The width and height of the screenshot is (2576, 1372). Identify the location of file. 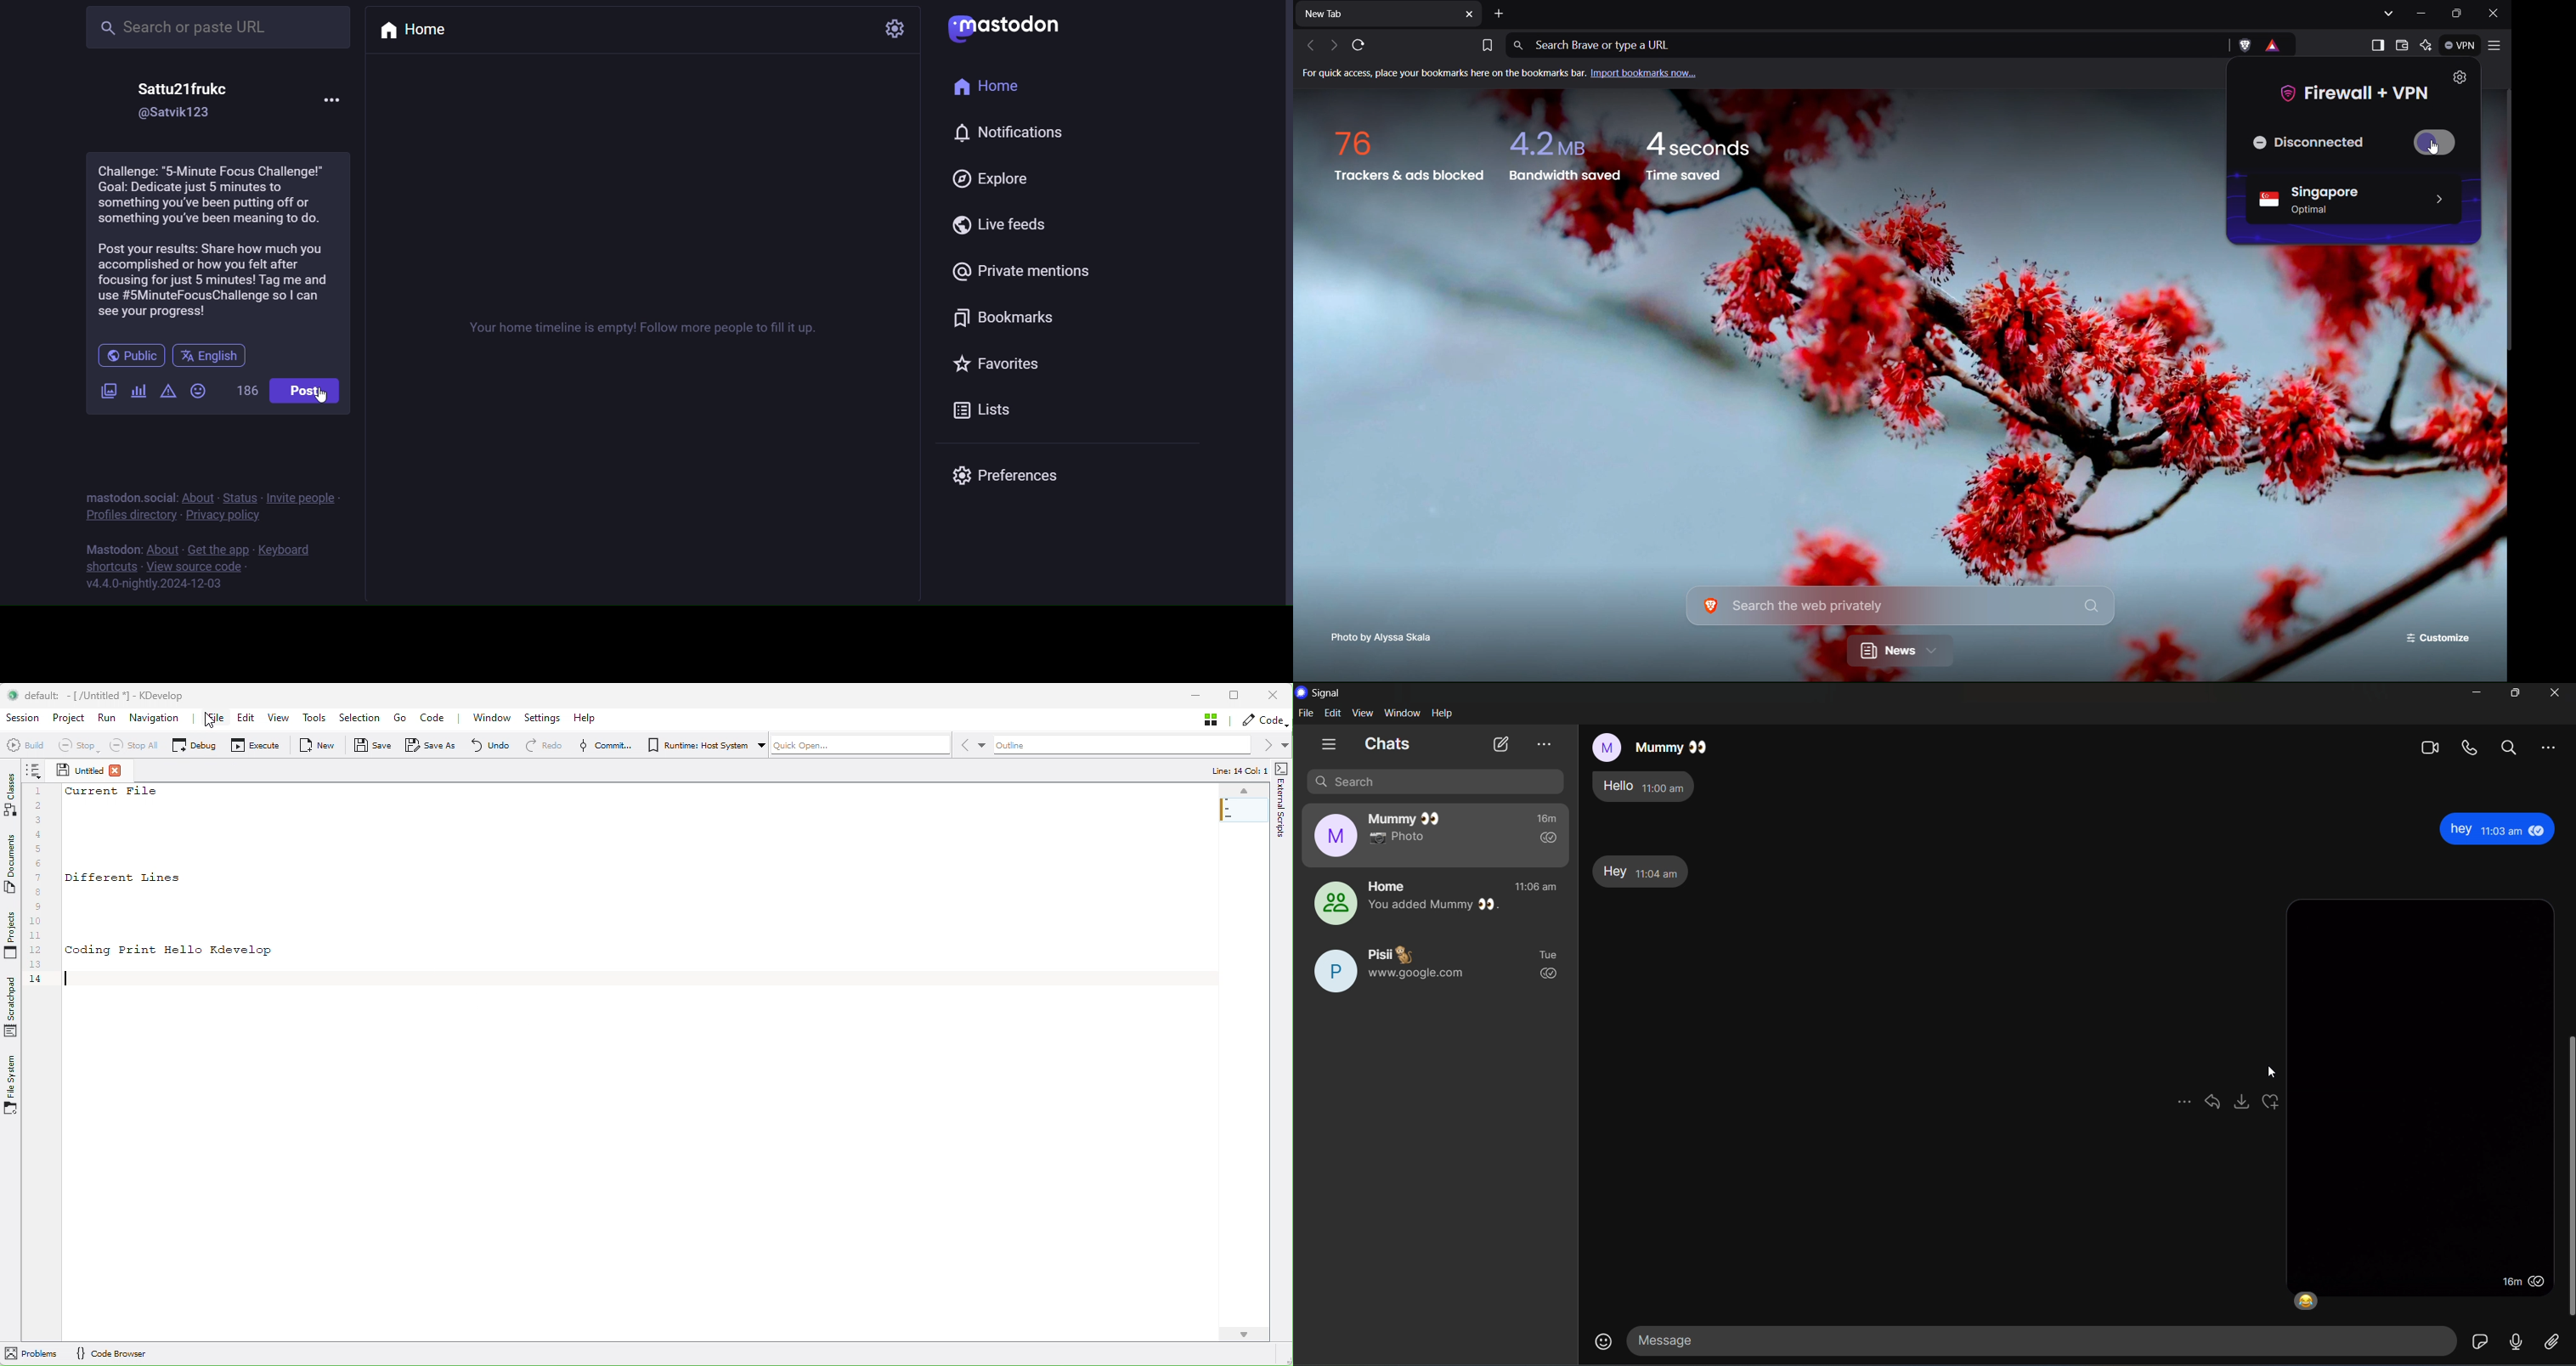
(1306, 714).